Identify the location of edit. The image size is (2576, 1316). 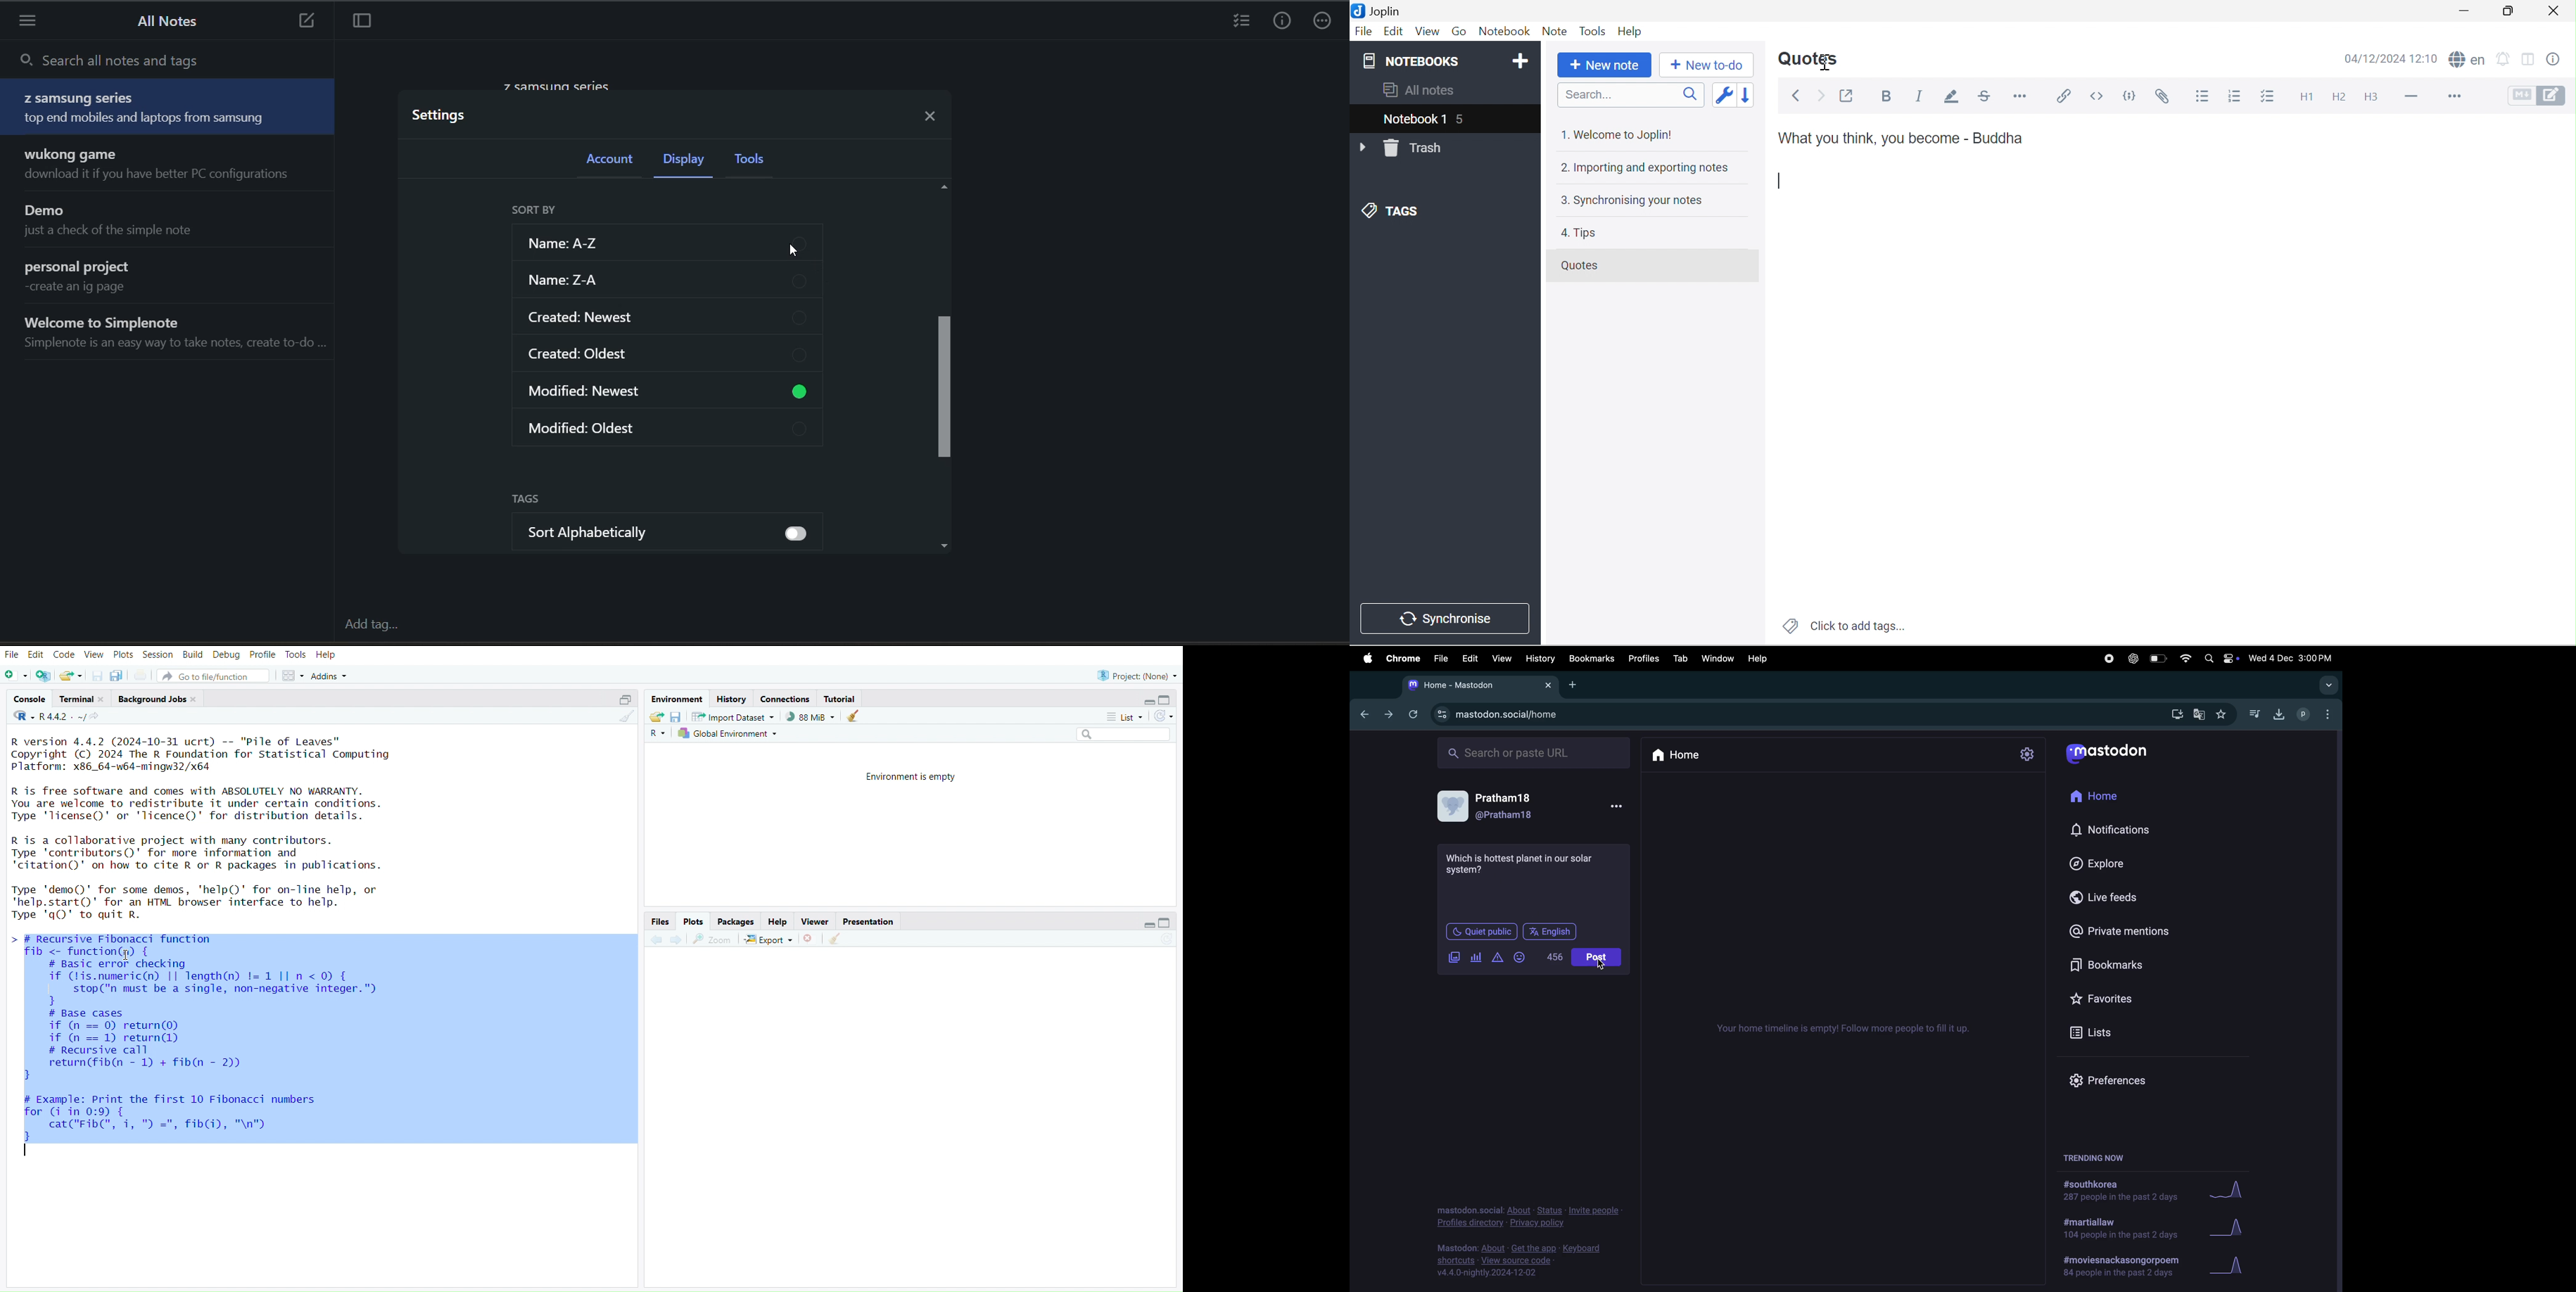
(38, 656).